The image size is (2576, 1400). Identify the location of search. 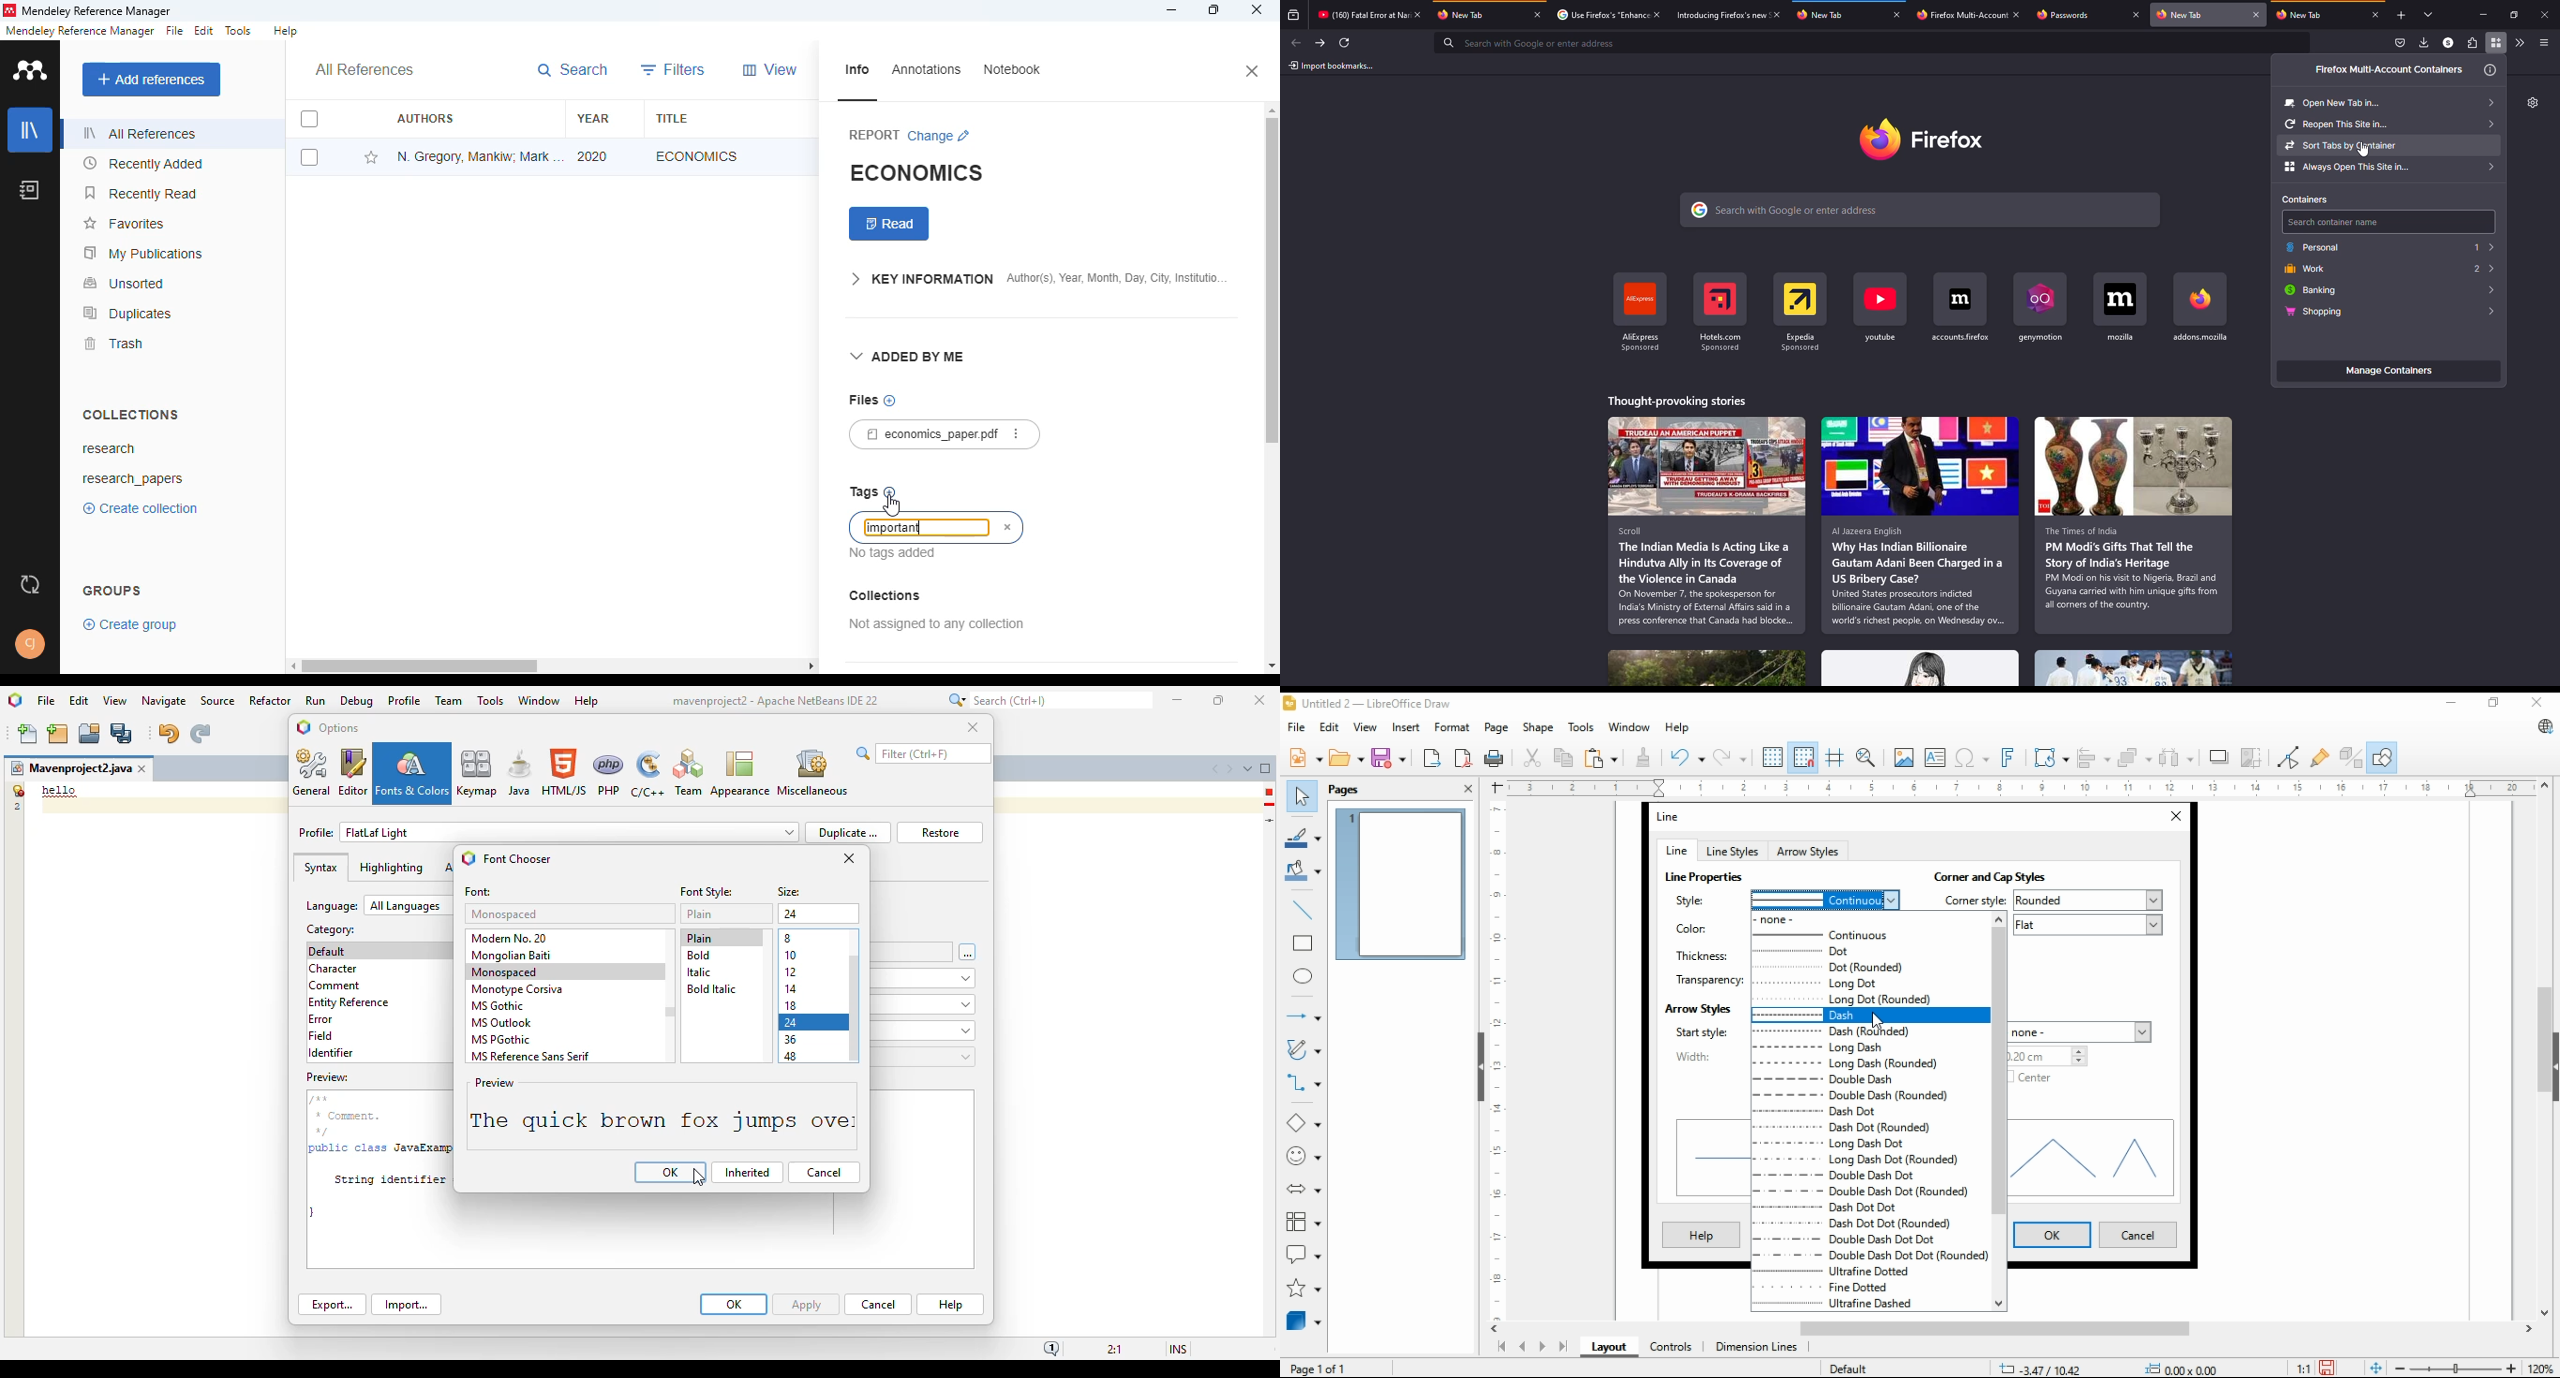
(1873, 43).